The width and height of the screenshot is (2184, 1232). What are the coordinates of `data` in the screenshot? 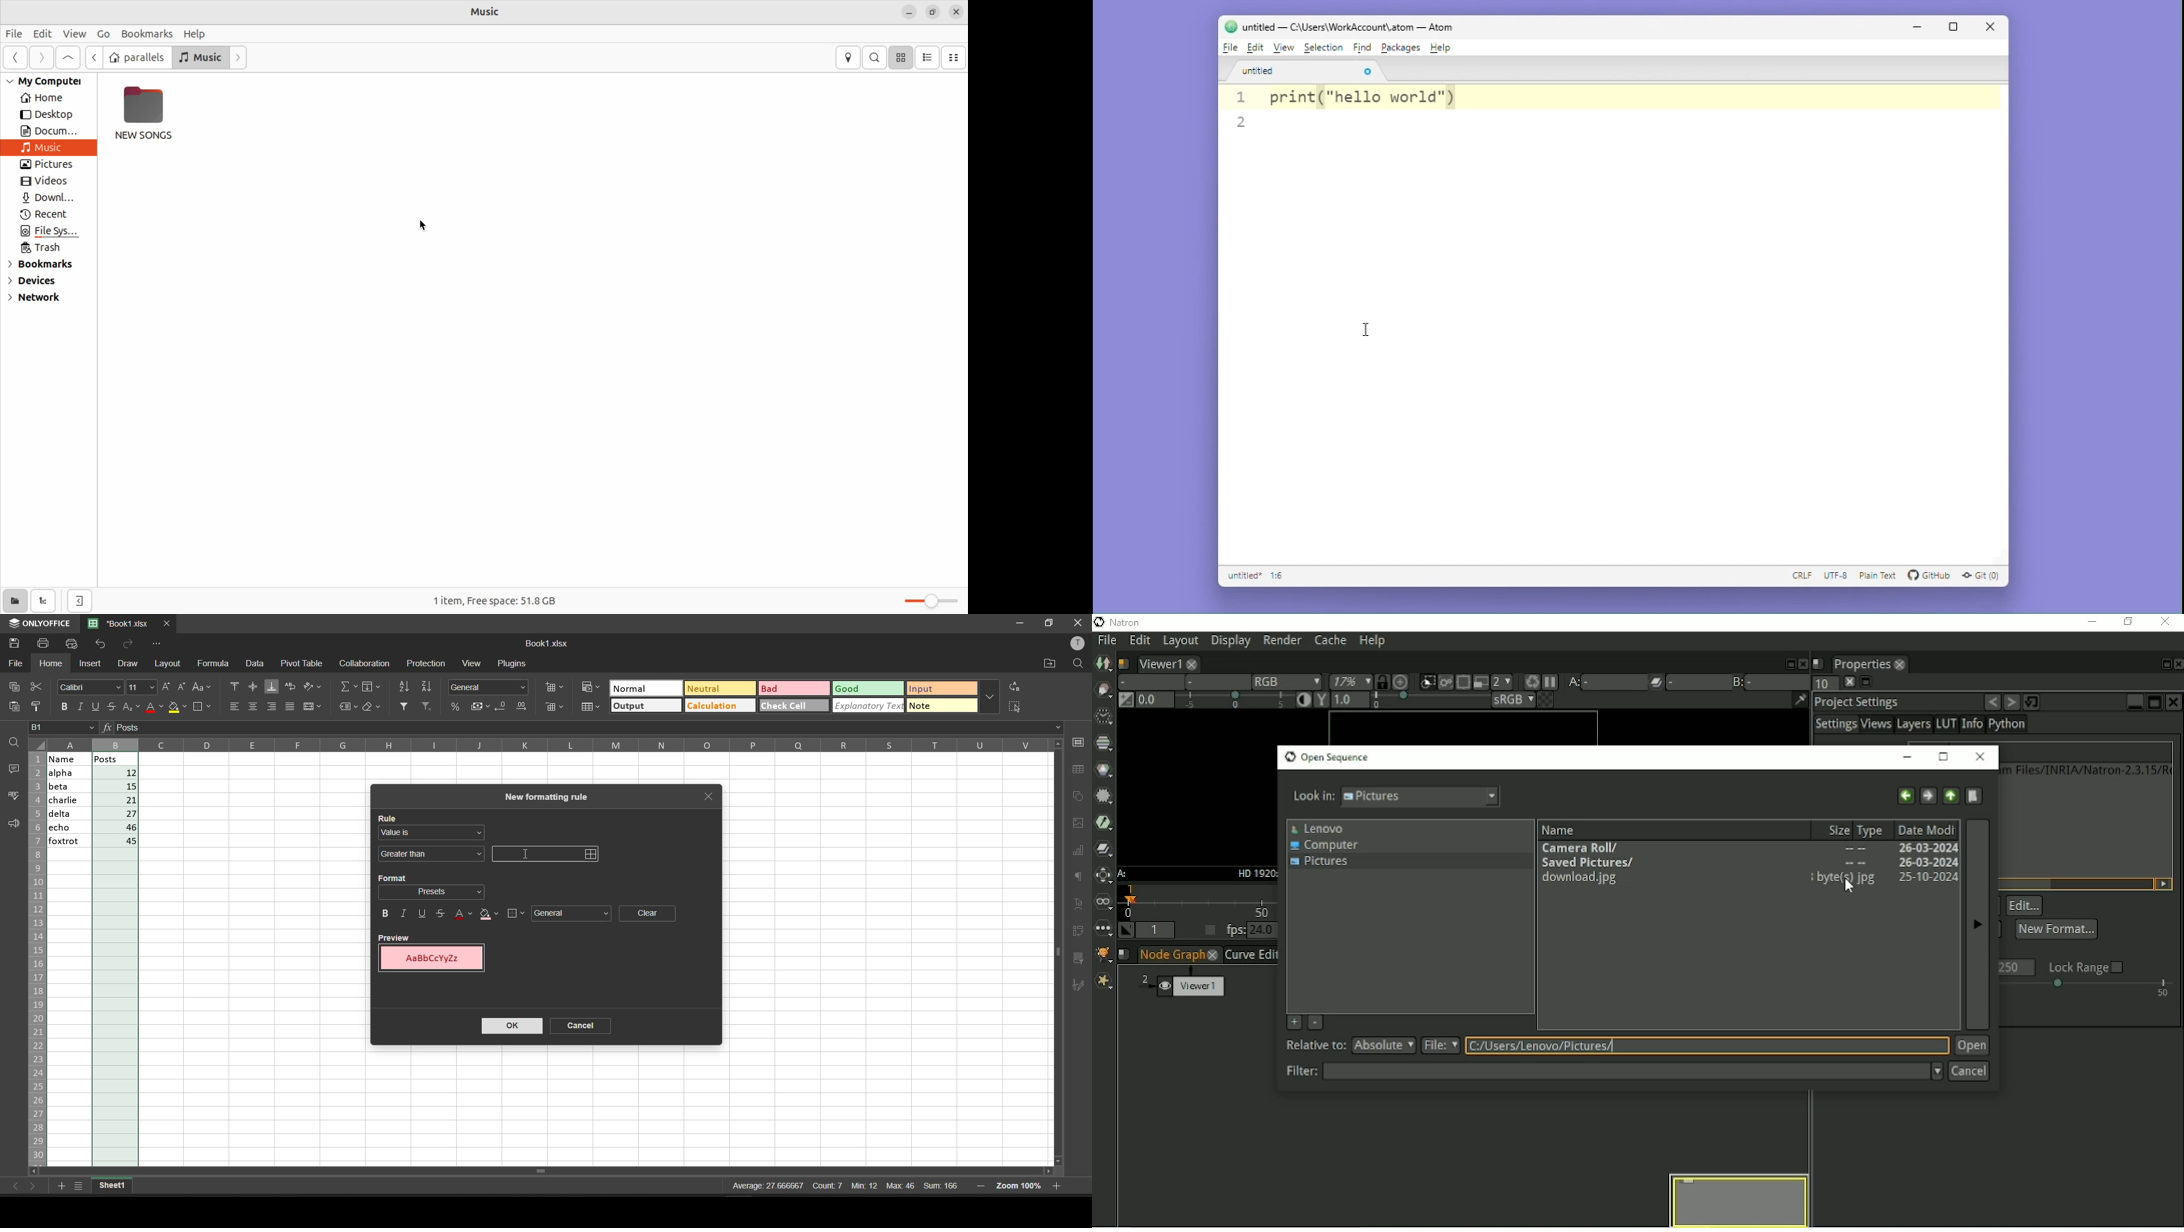 It's located at (257, 664).